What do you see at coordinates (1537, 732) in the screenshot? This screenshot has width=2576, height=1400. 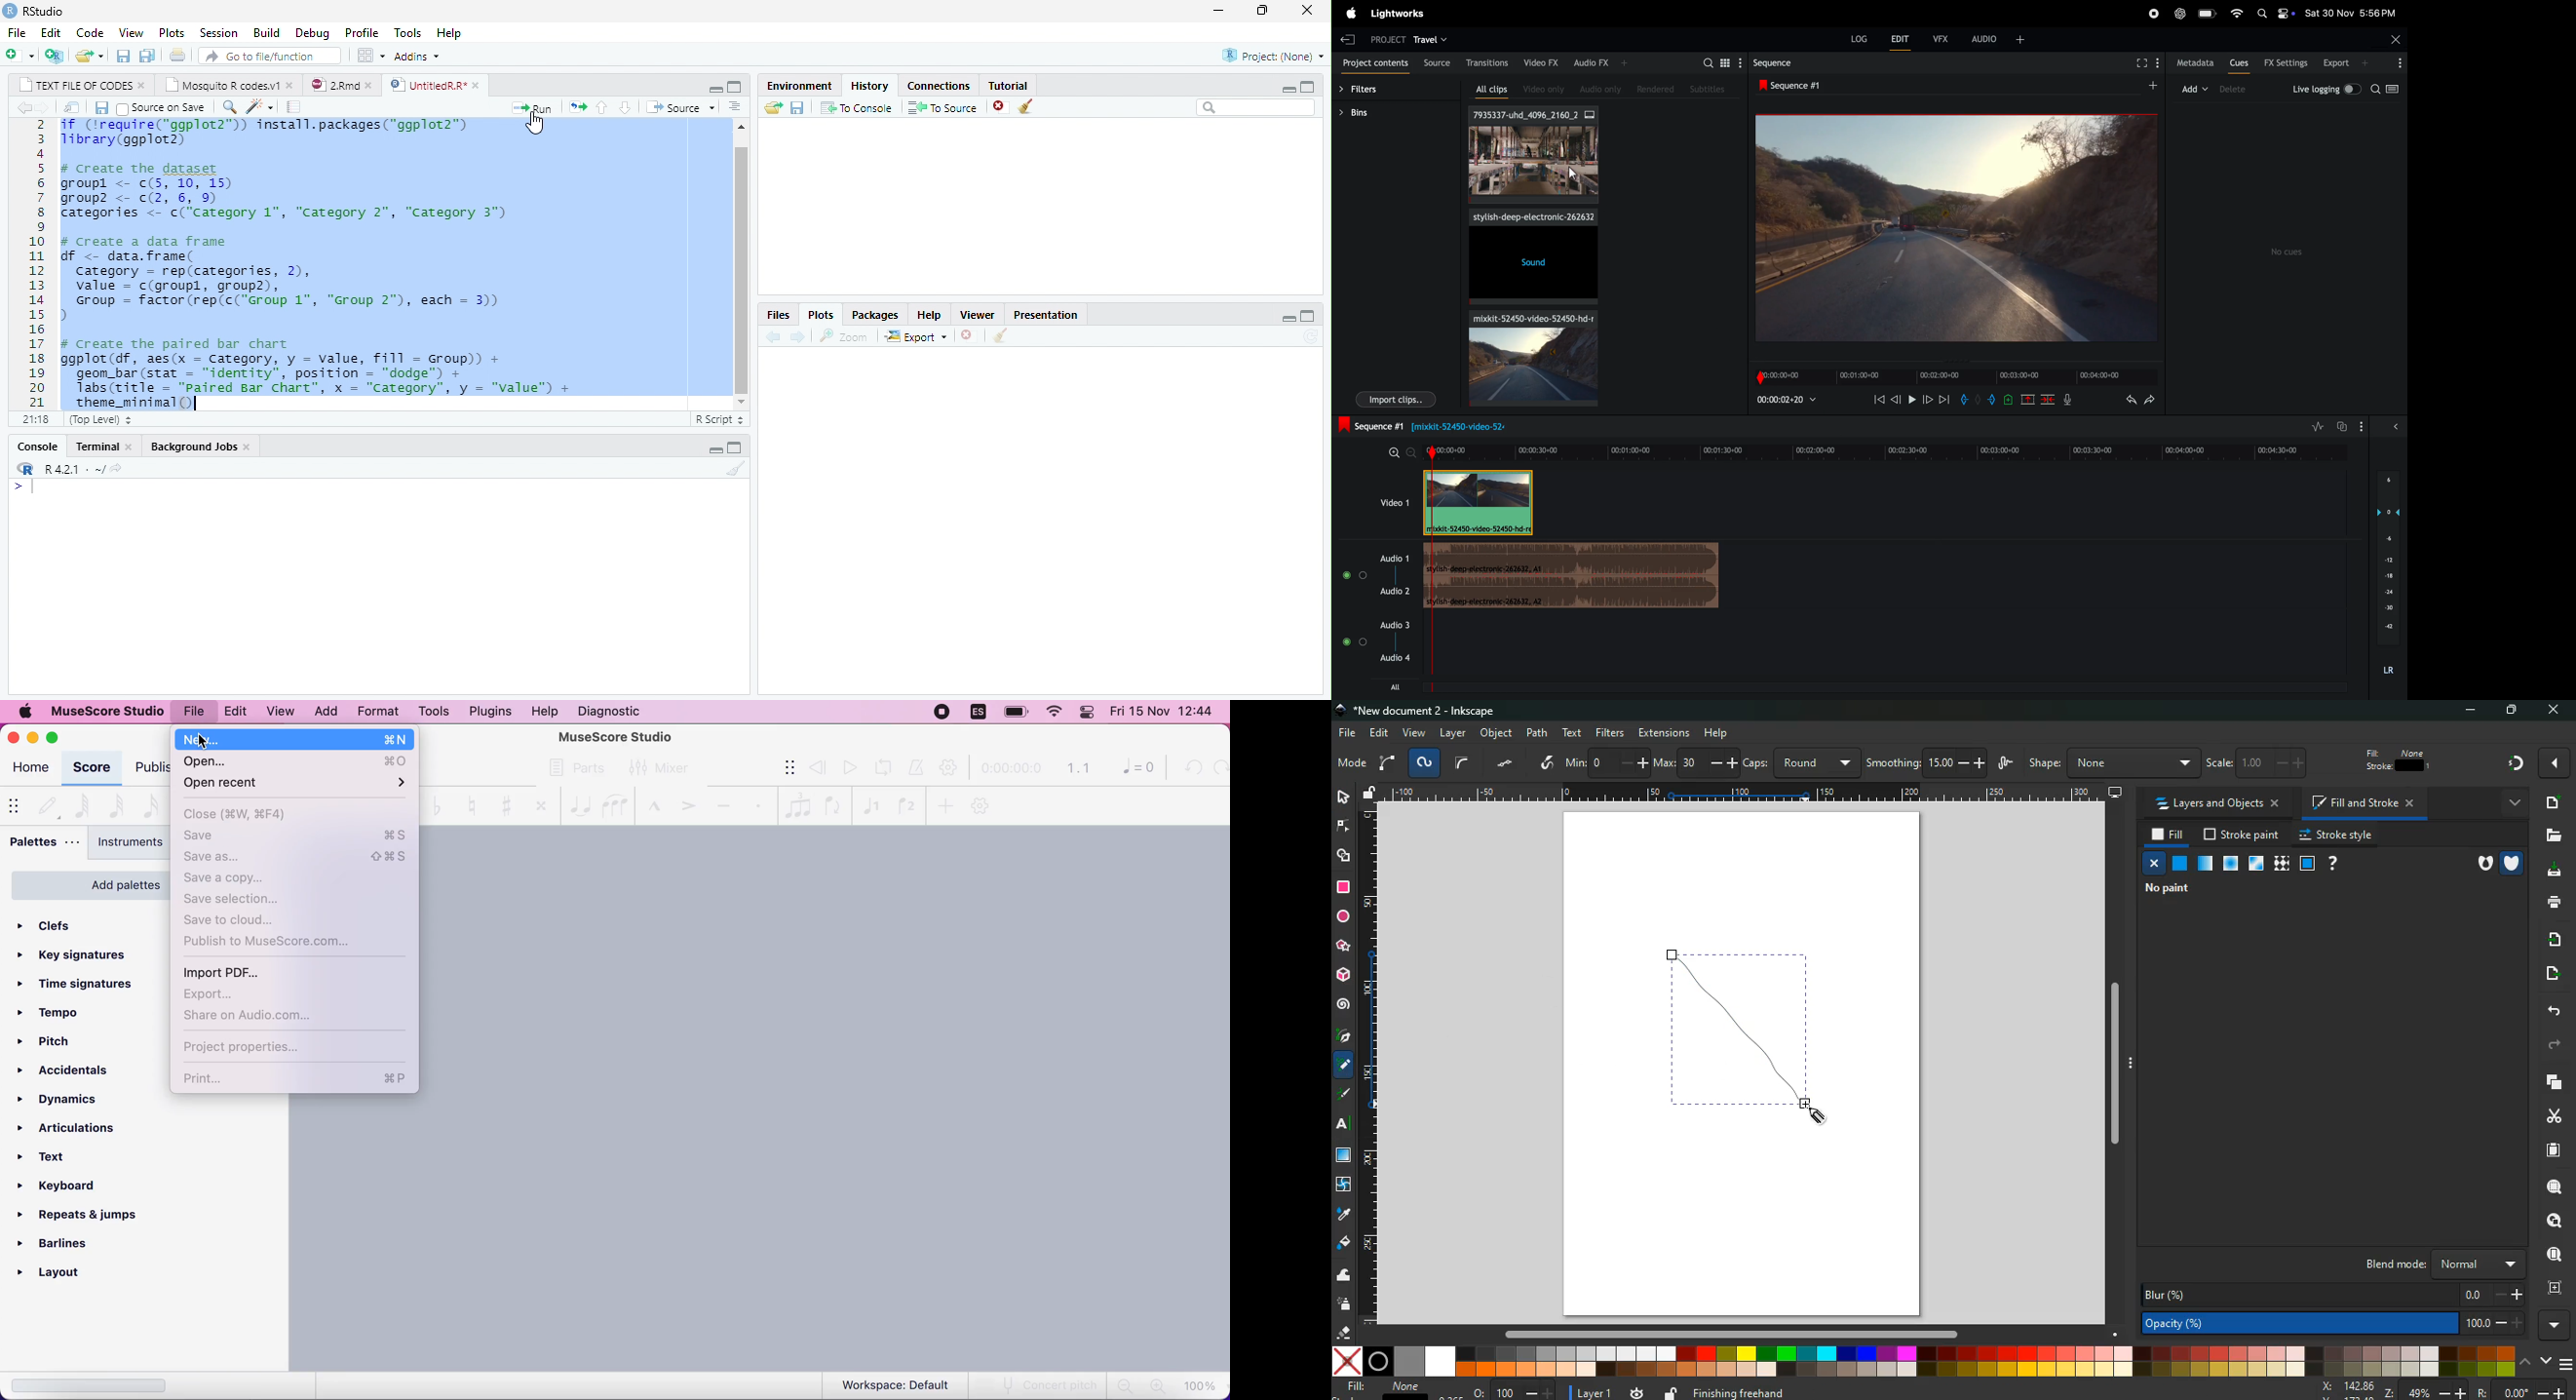 I see `path` at bounding box center [1537, 732].